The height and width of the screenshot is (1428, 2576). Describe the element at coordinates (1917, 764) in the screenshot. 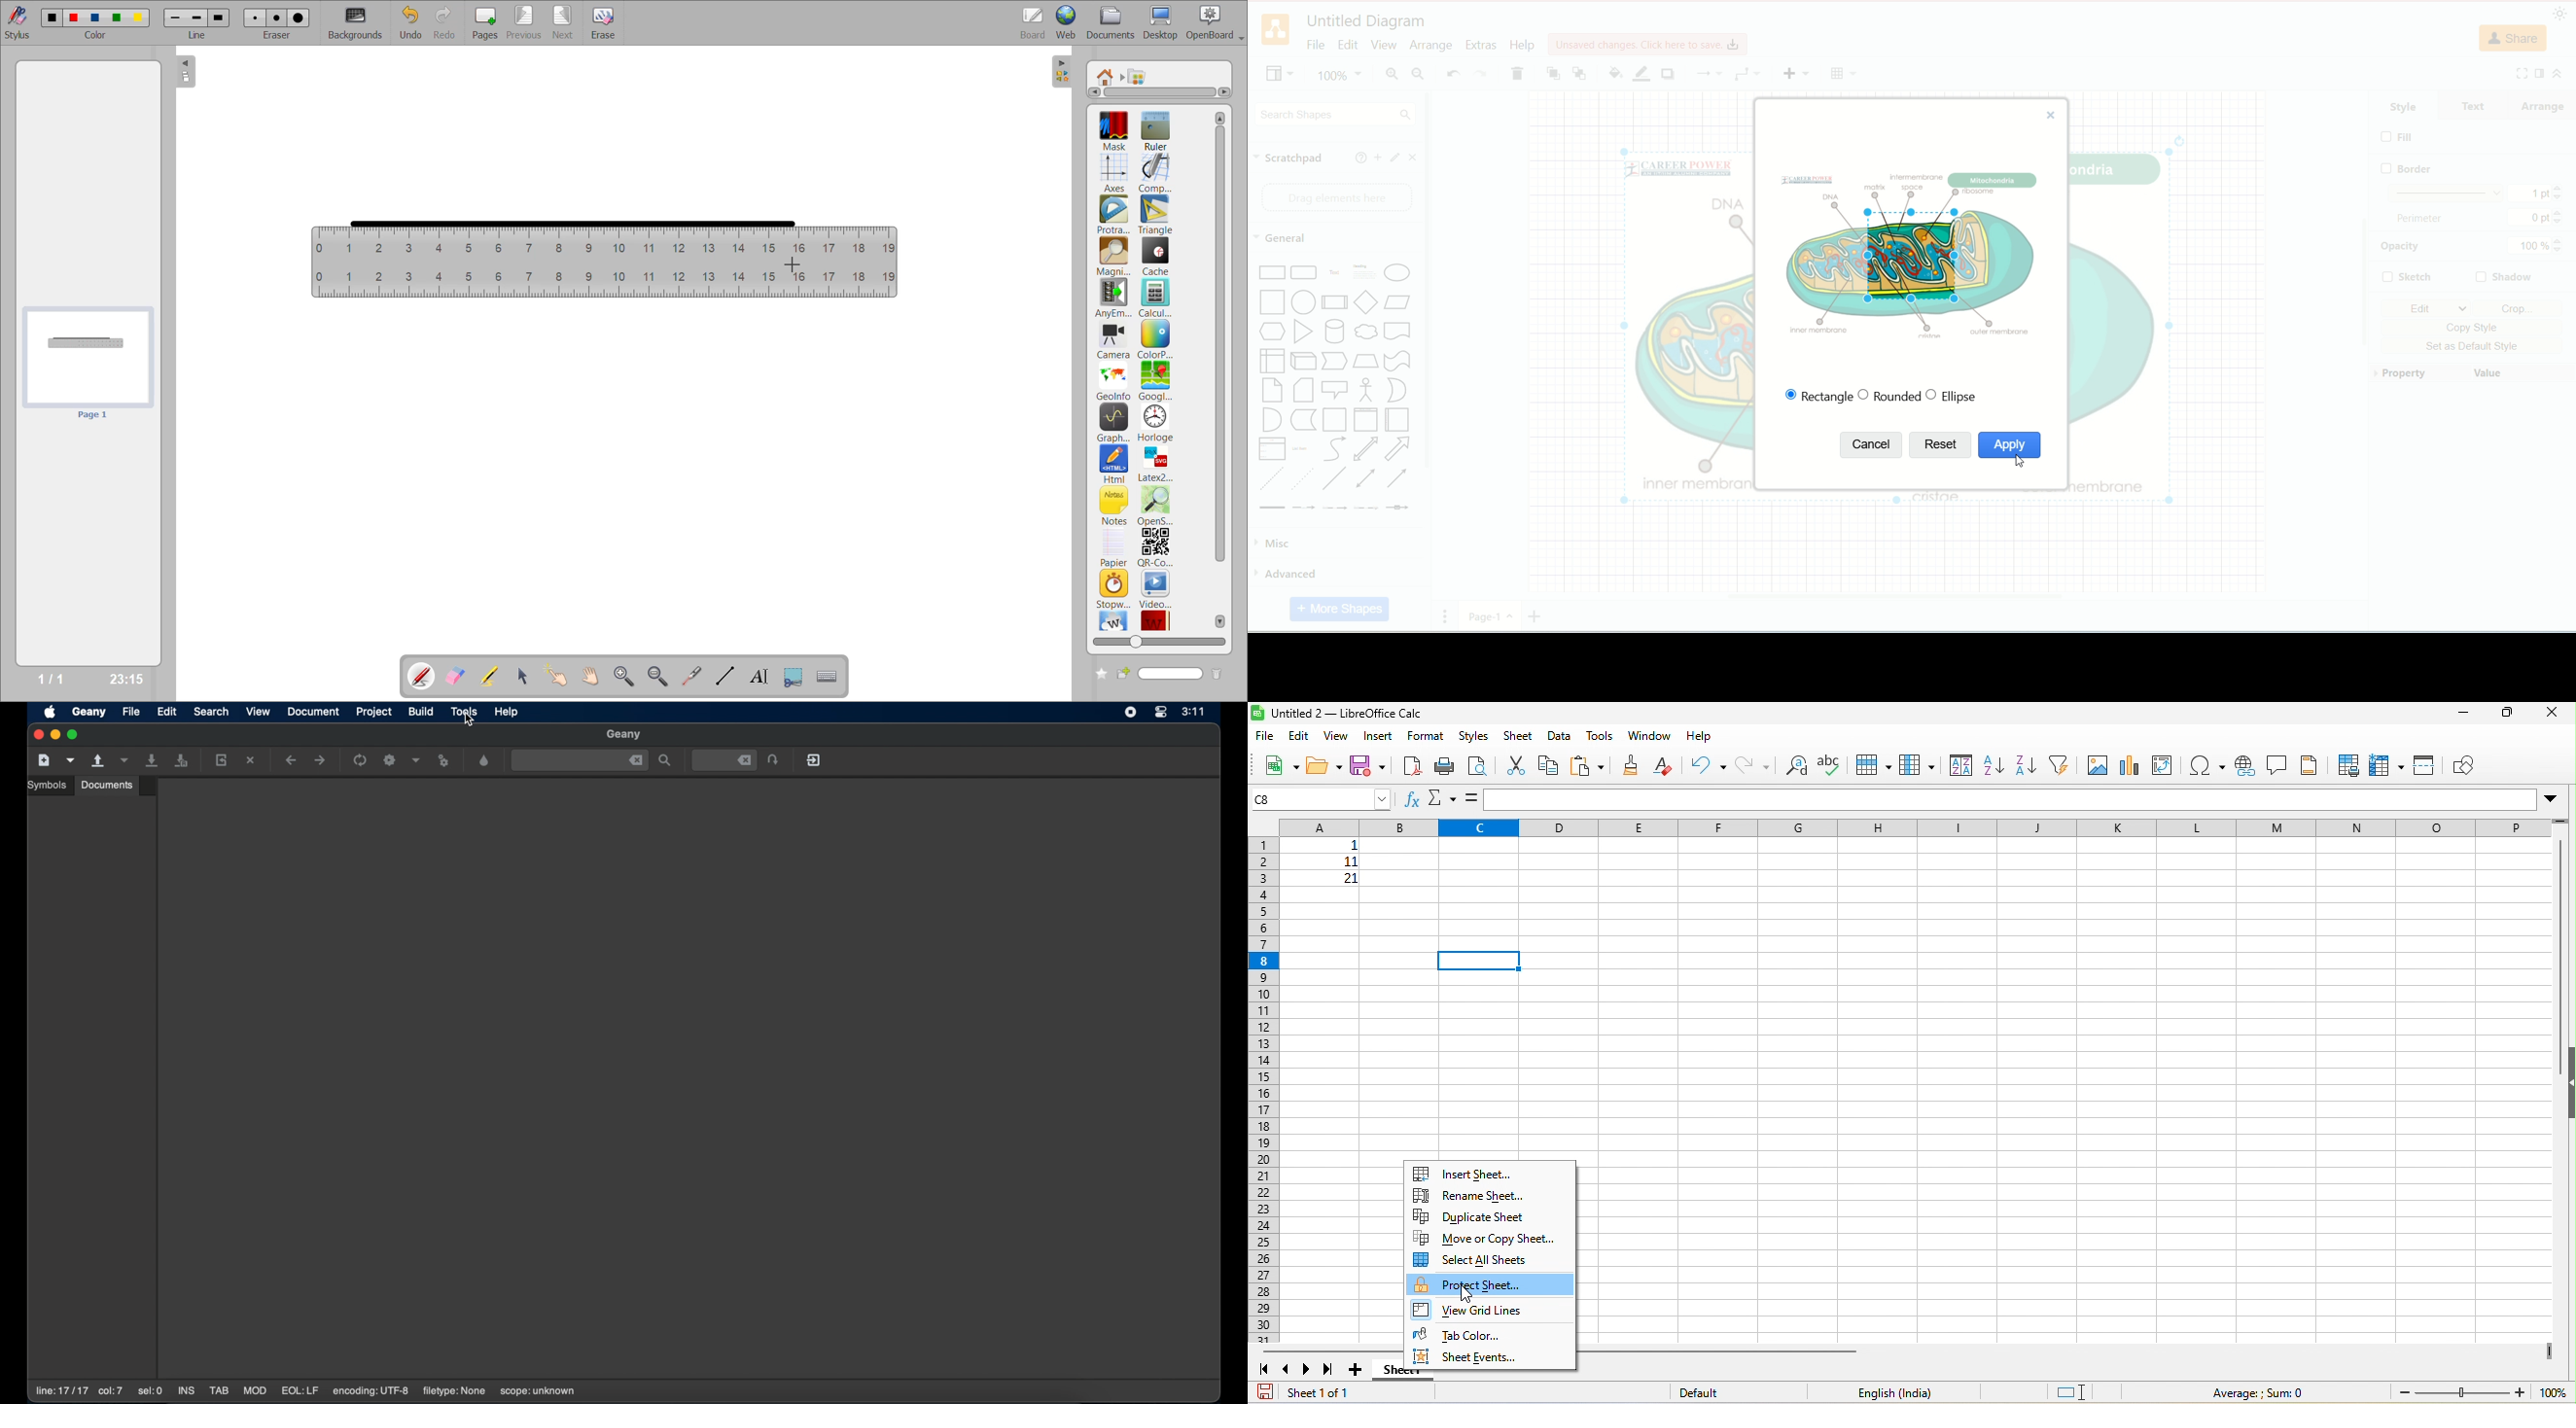

I see `column` at that location.